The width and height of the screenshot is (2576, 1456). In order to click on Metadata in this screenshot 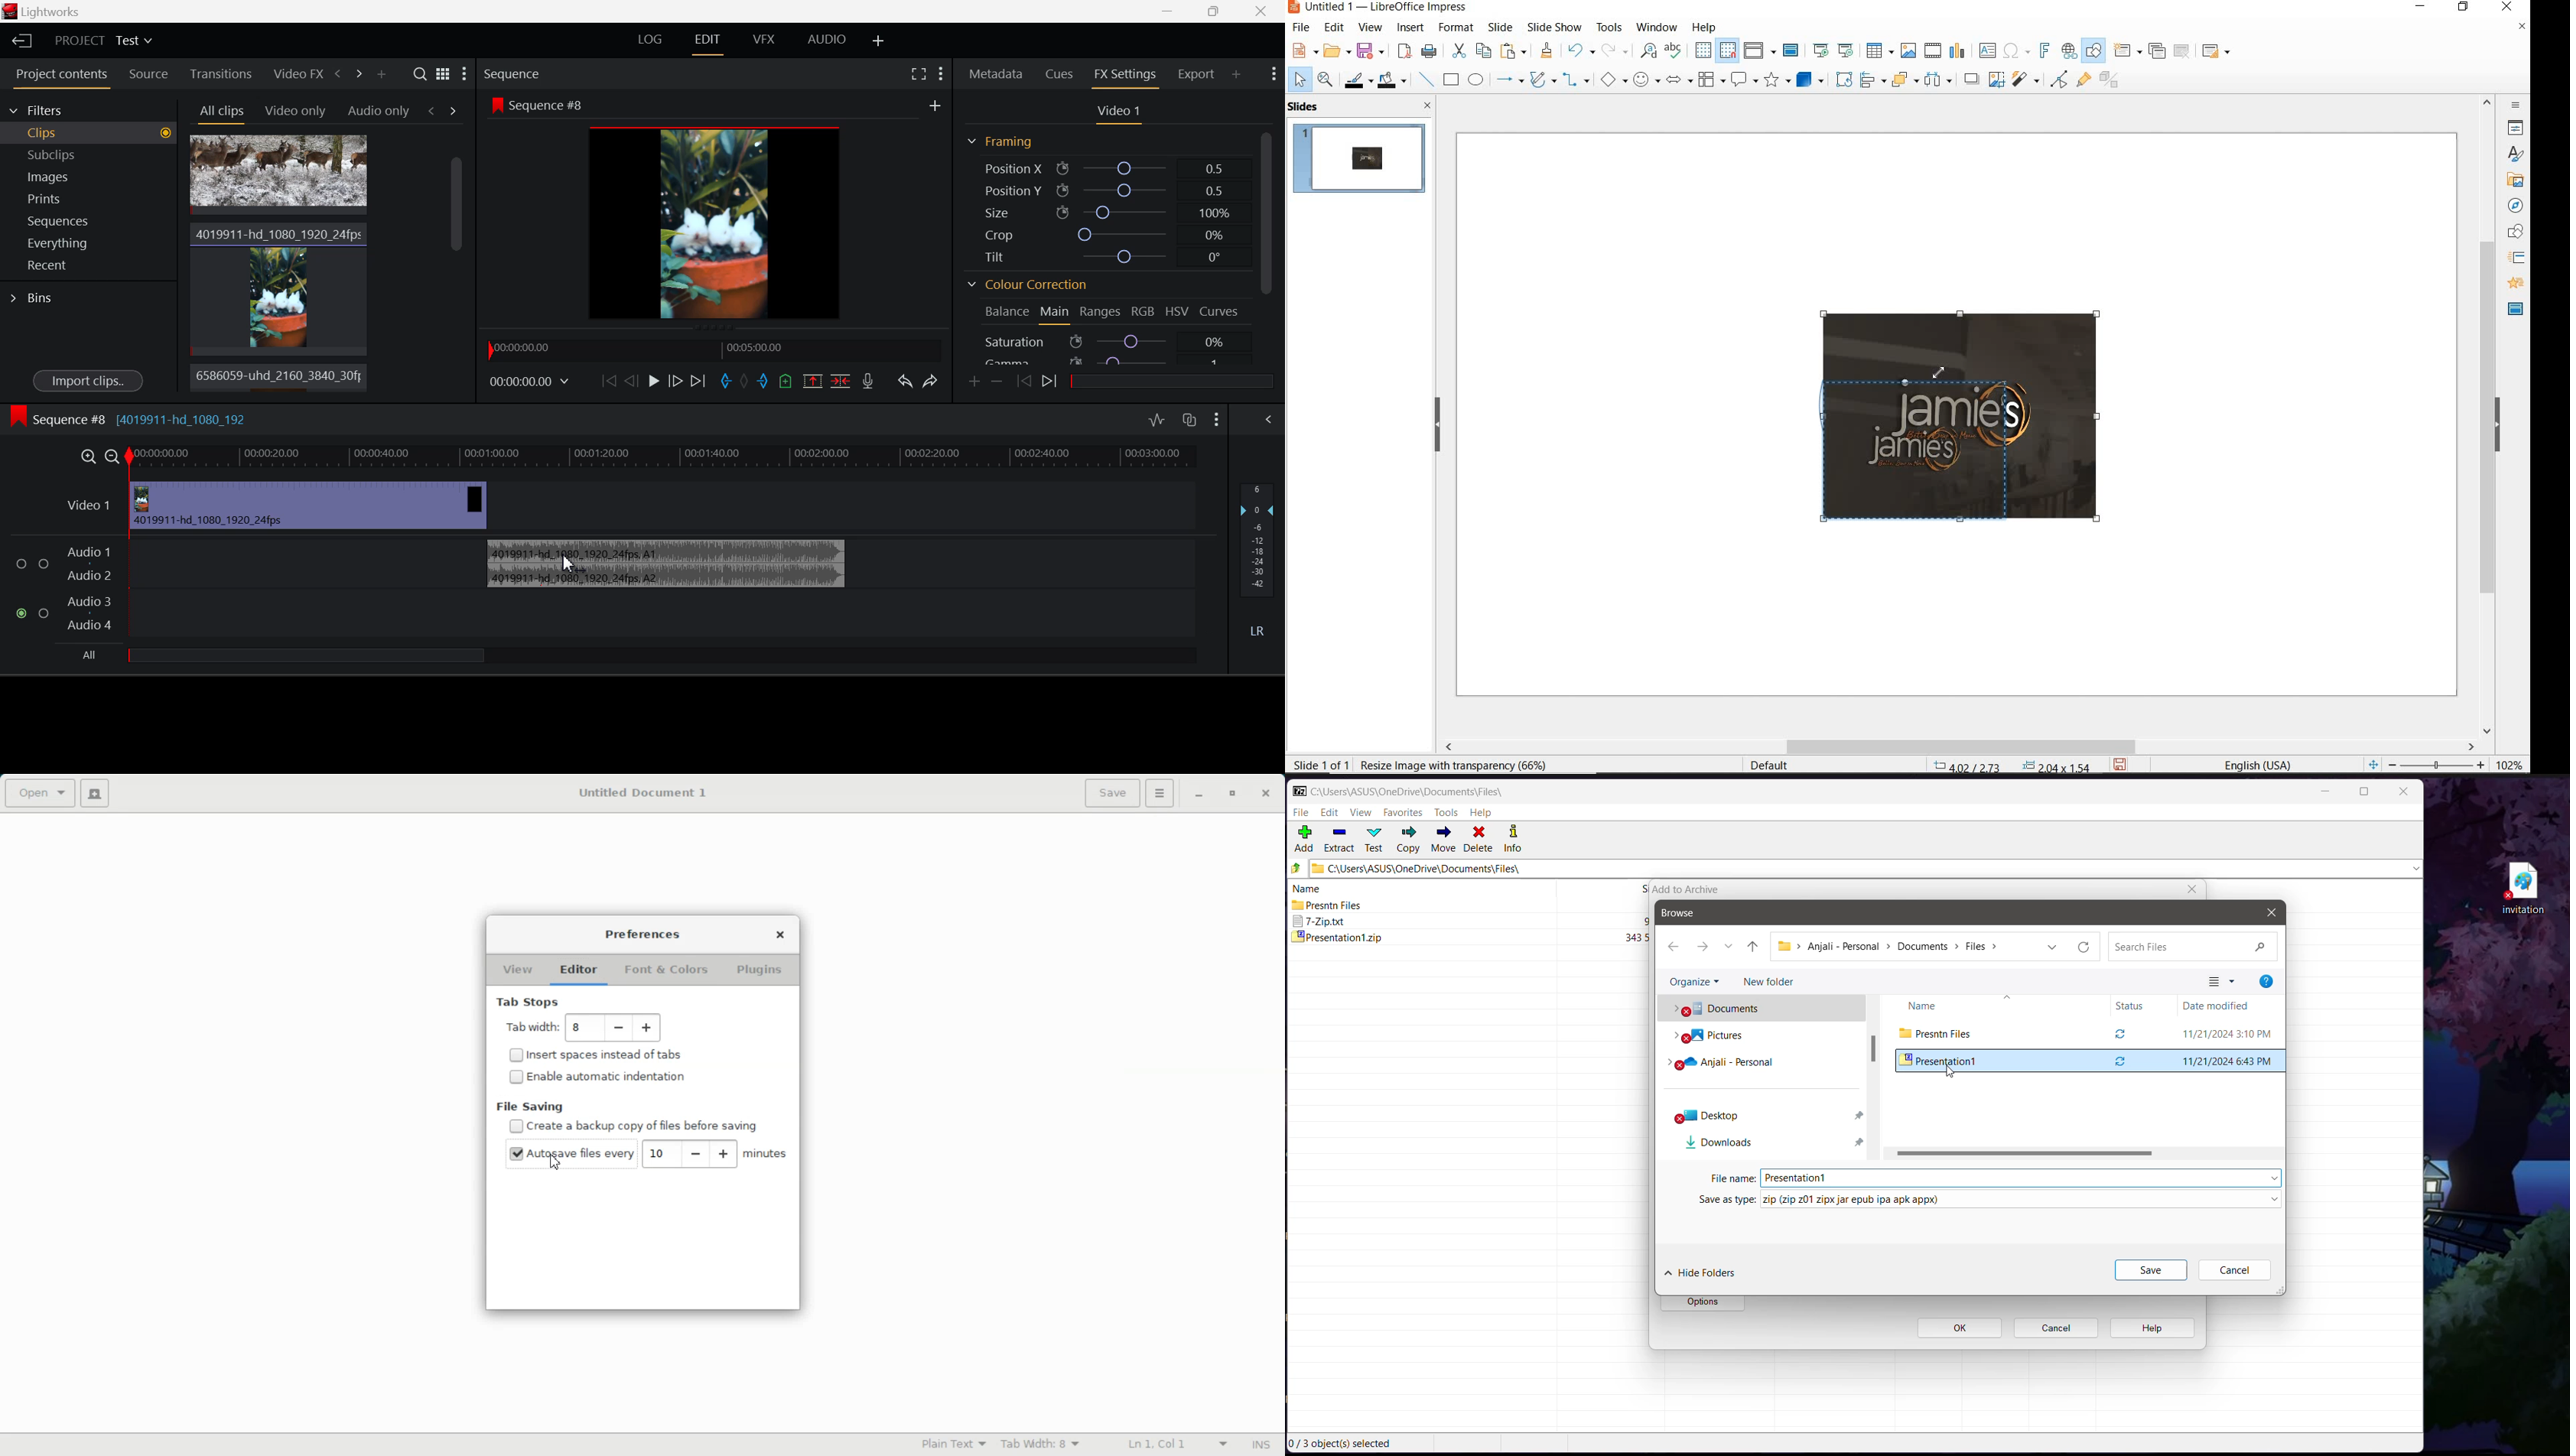, I will do `click(997, 73)`.